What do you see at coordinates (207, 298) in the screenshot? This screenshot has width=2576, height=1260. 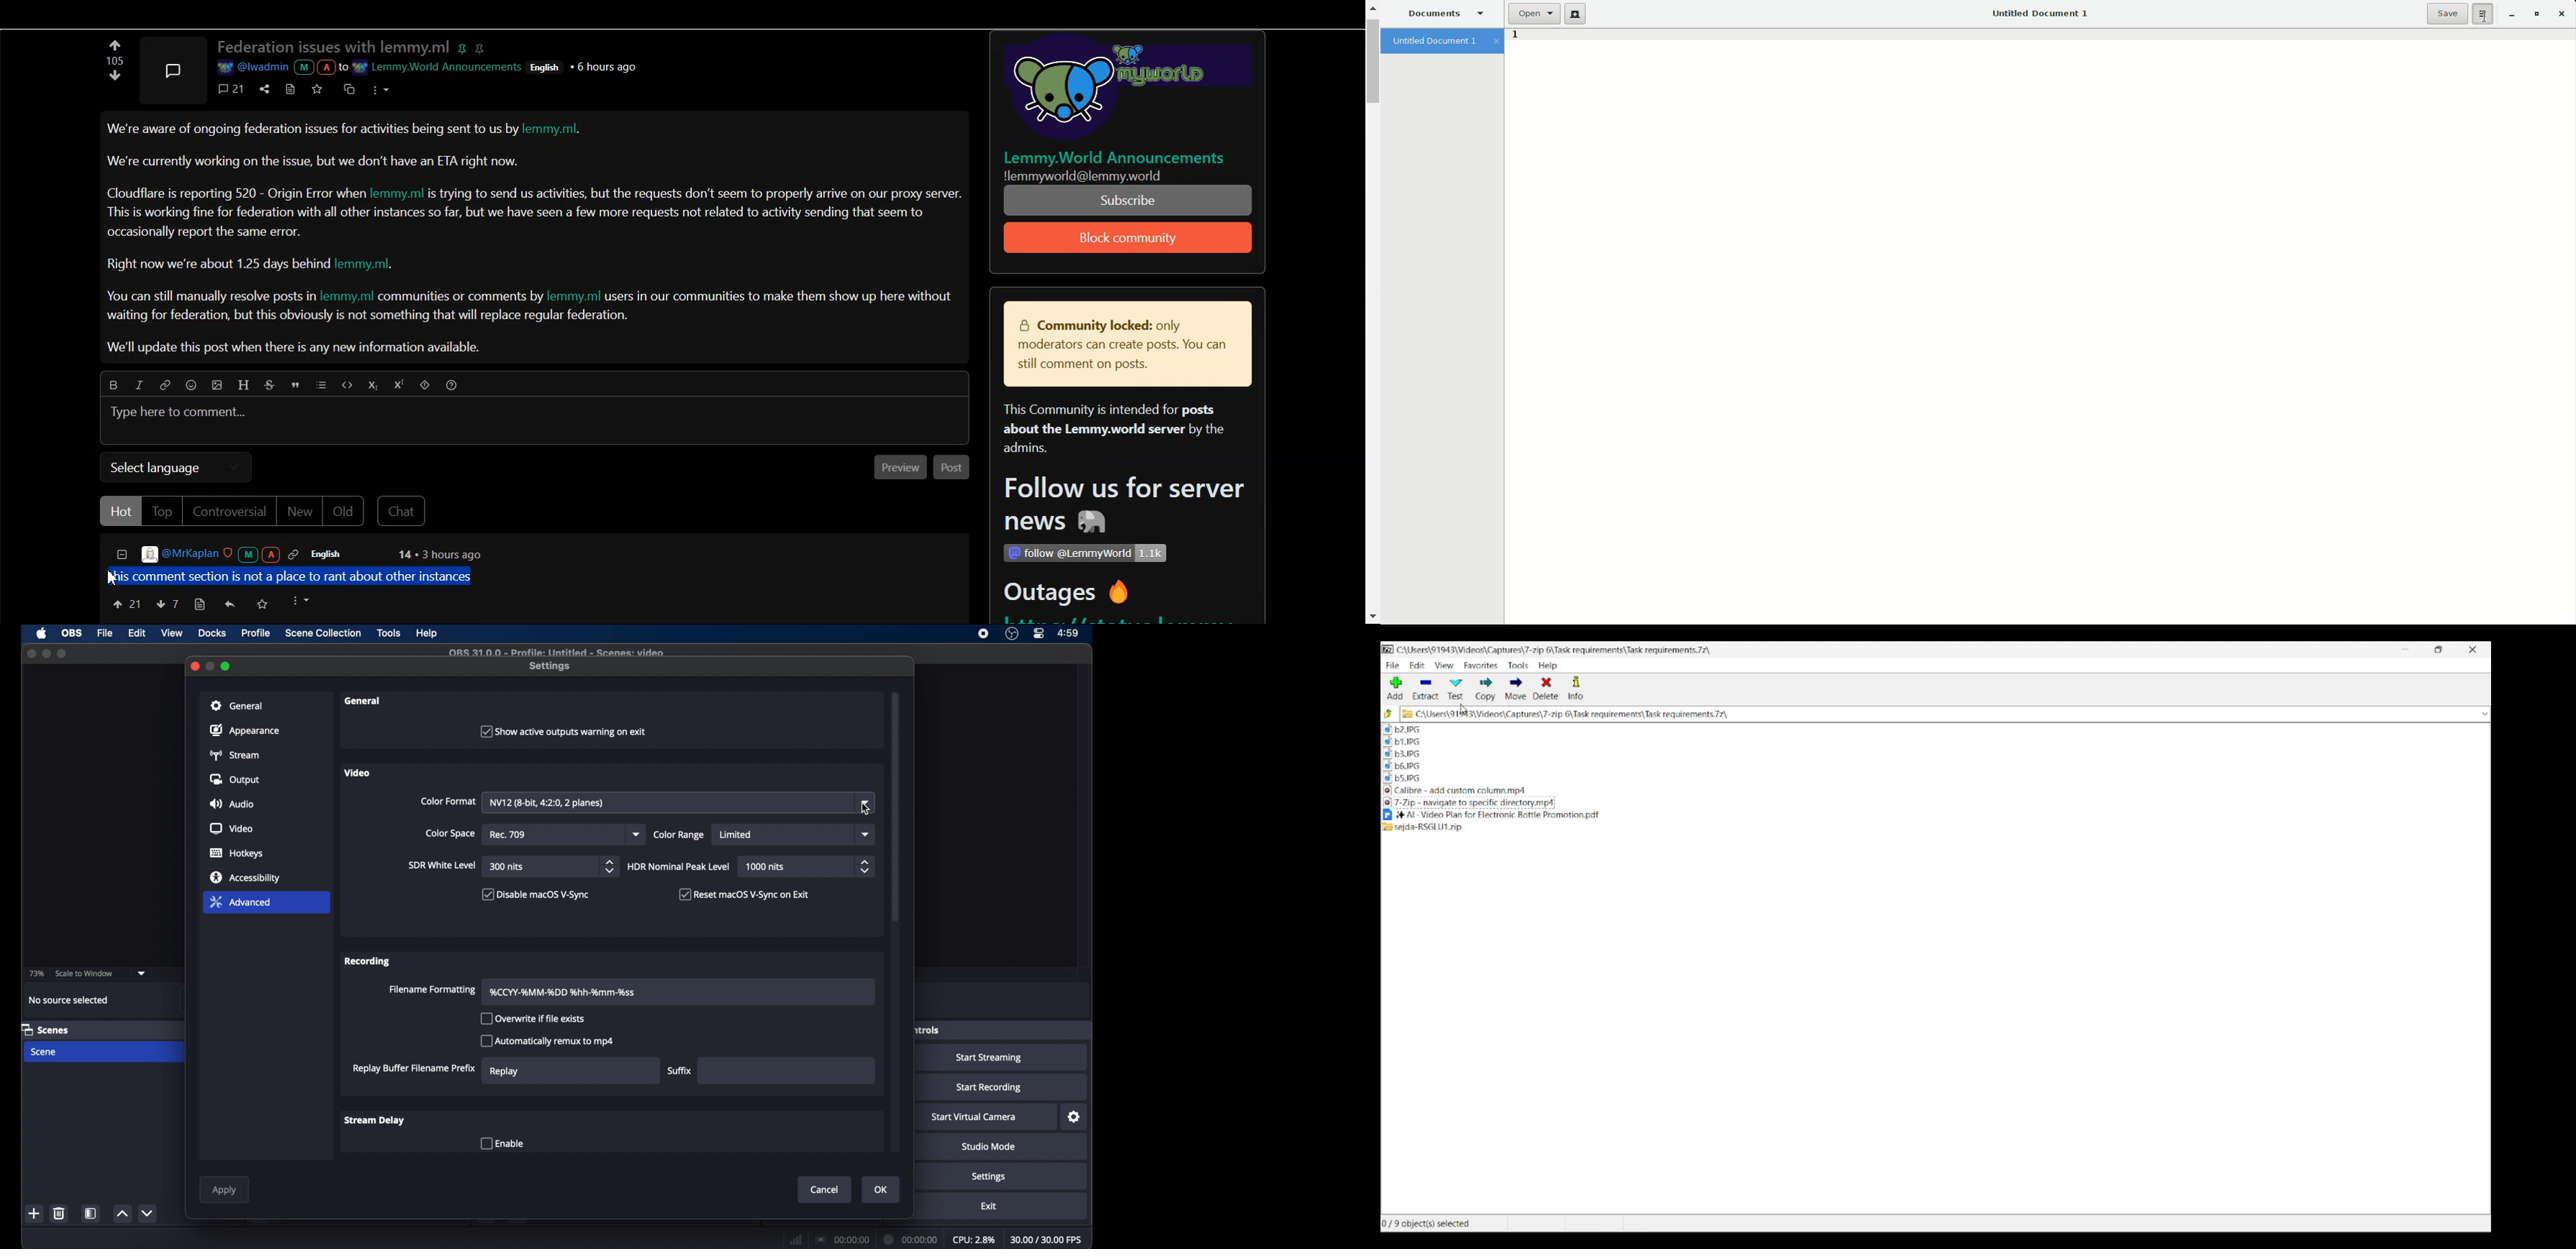 I see `You can still manually resolve posts in` at bounding box center [207, 298].